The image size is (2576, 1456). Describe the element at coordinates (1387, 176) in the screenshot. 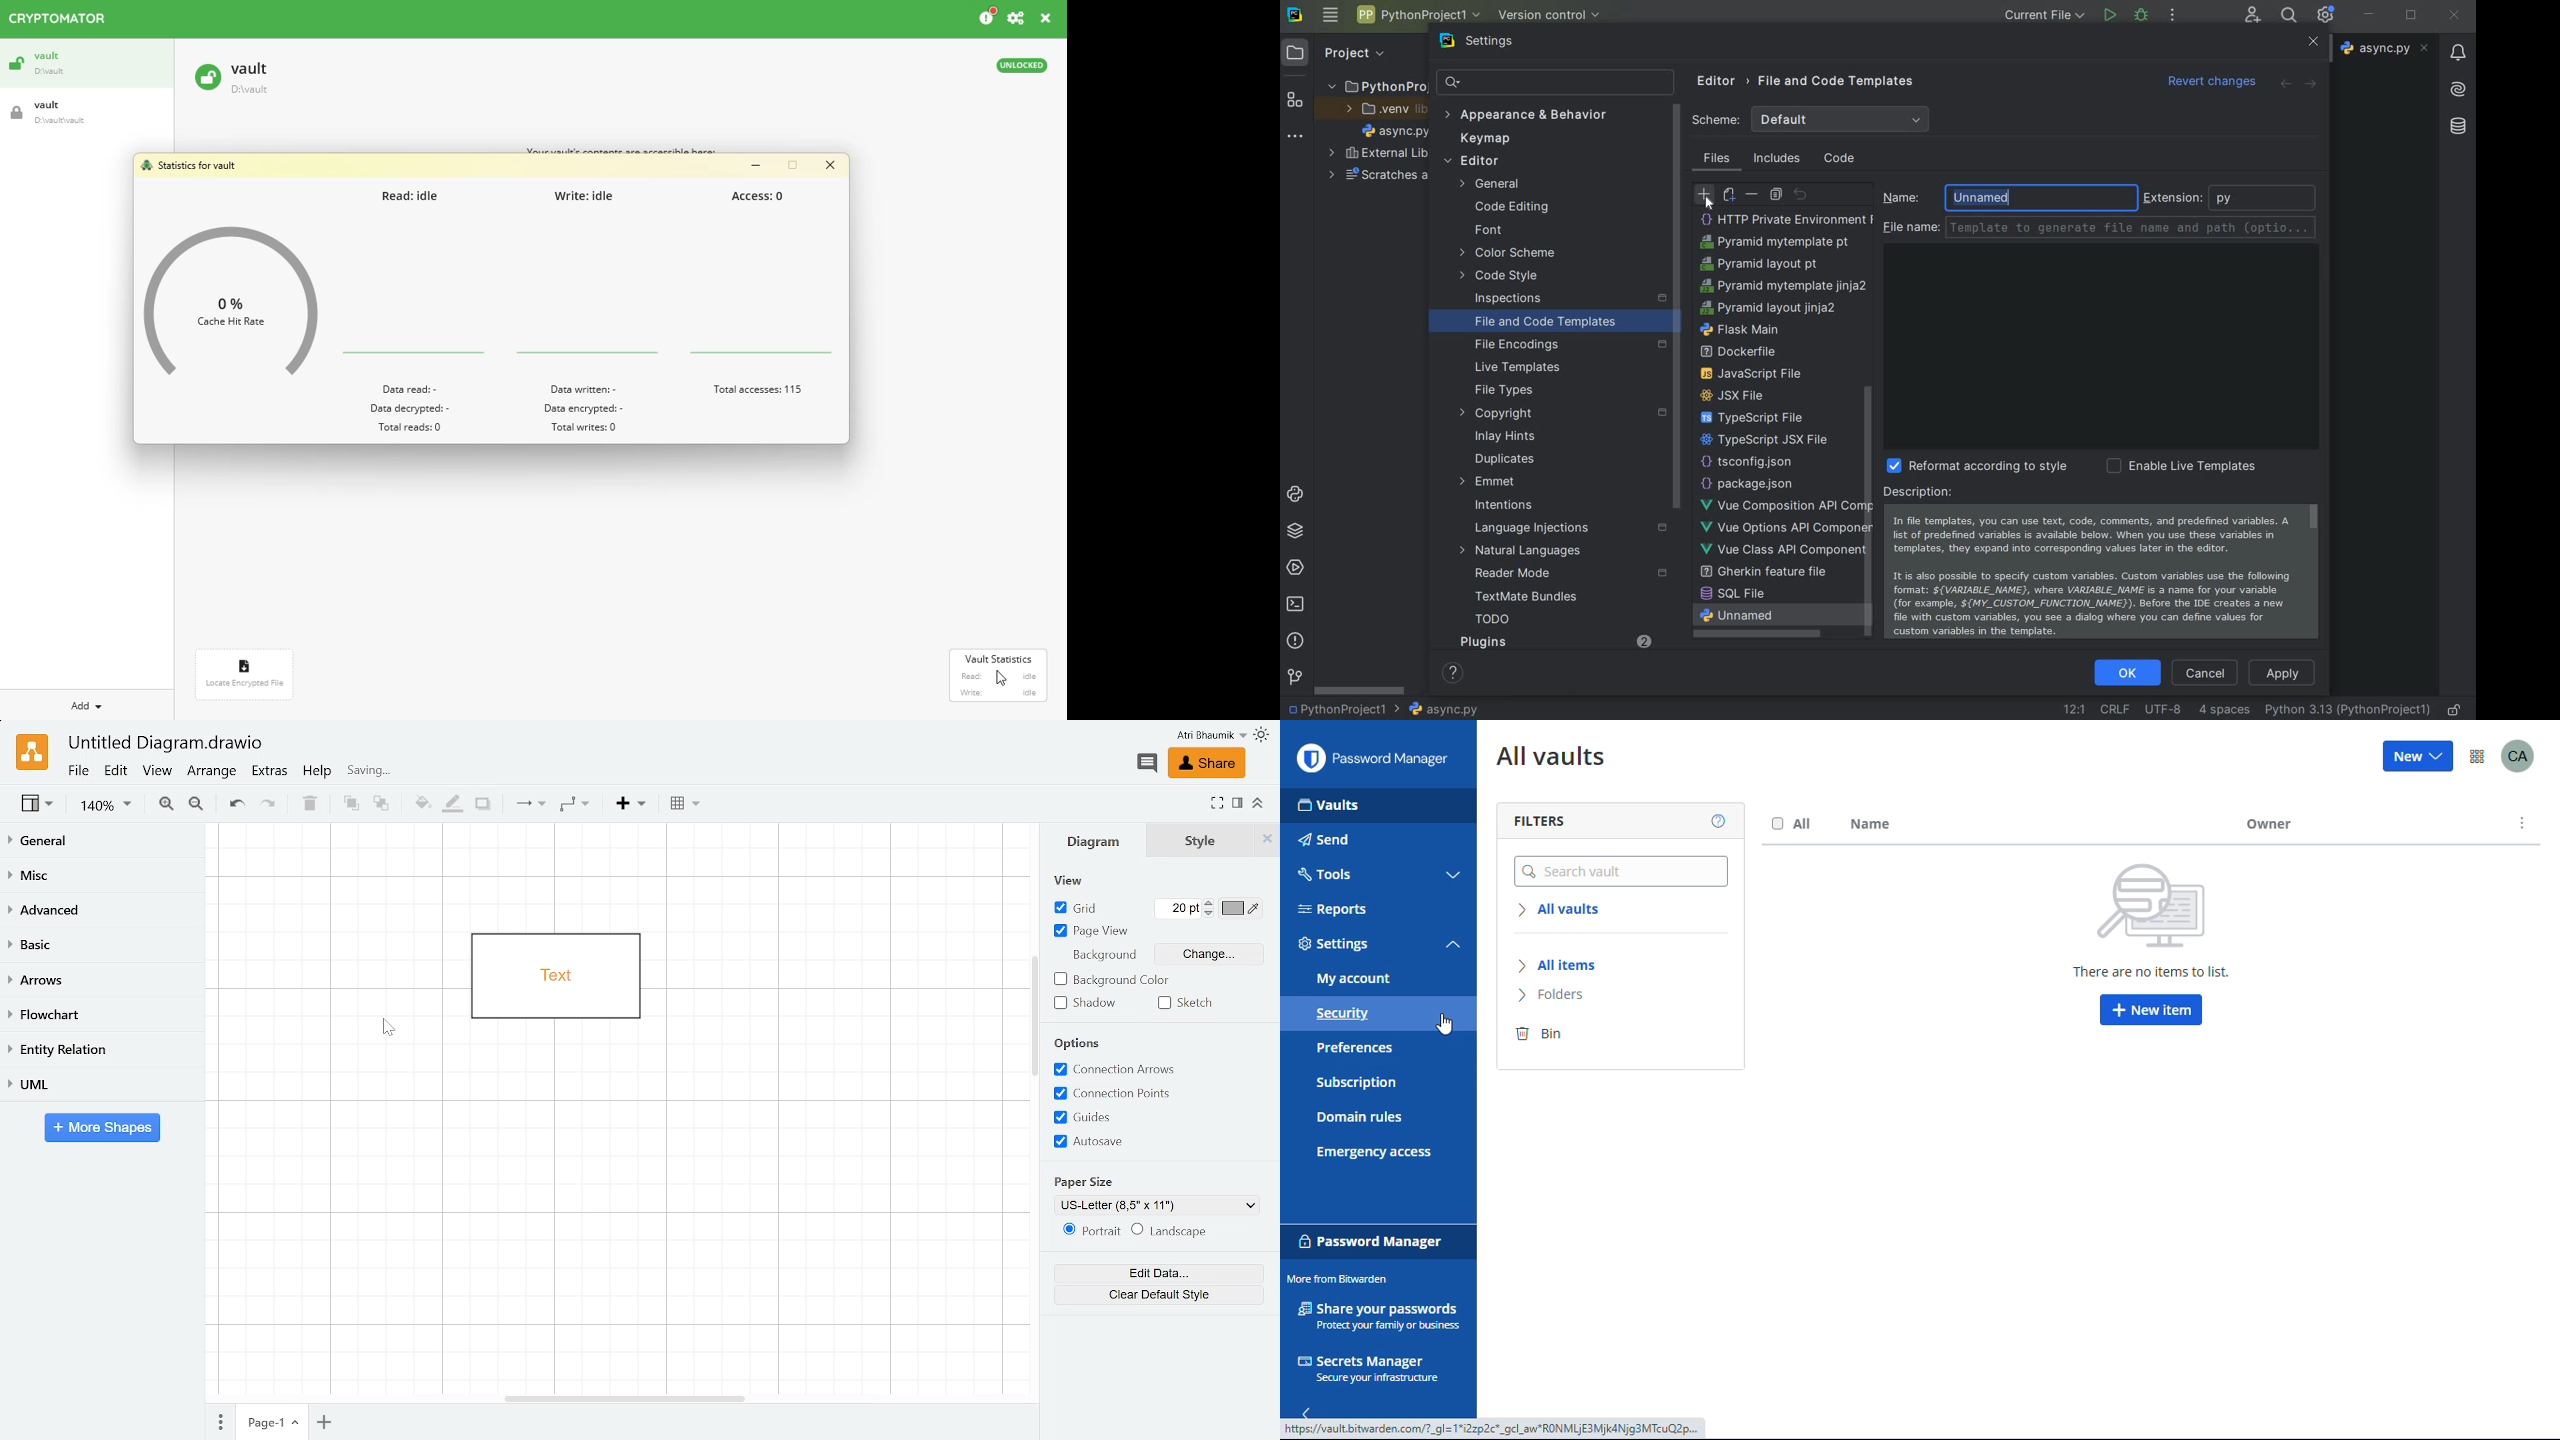

I see `scratches and consoles` at that location.